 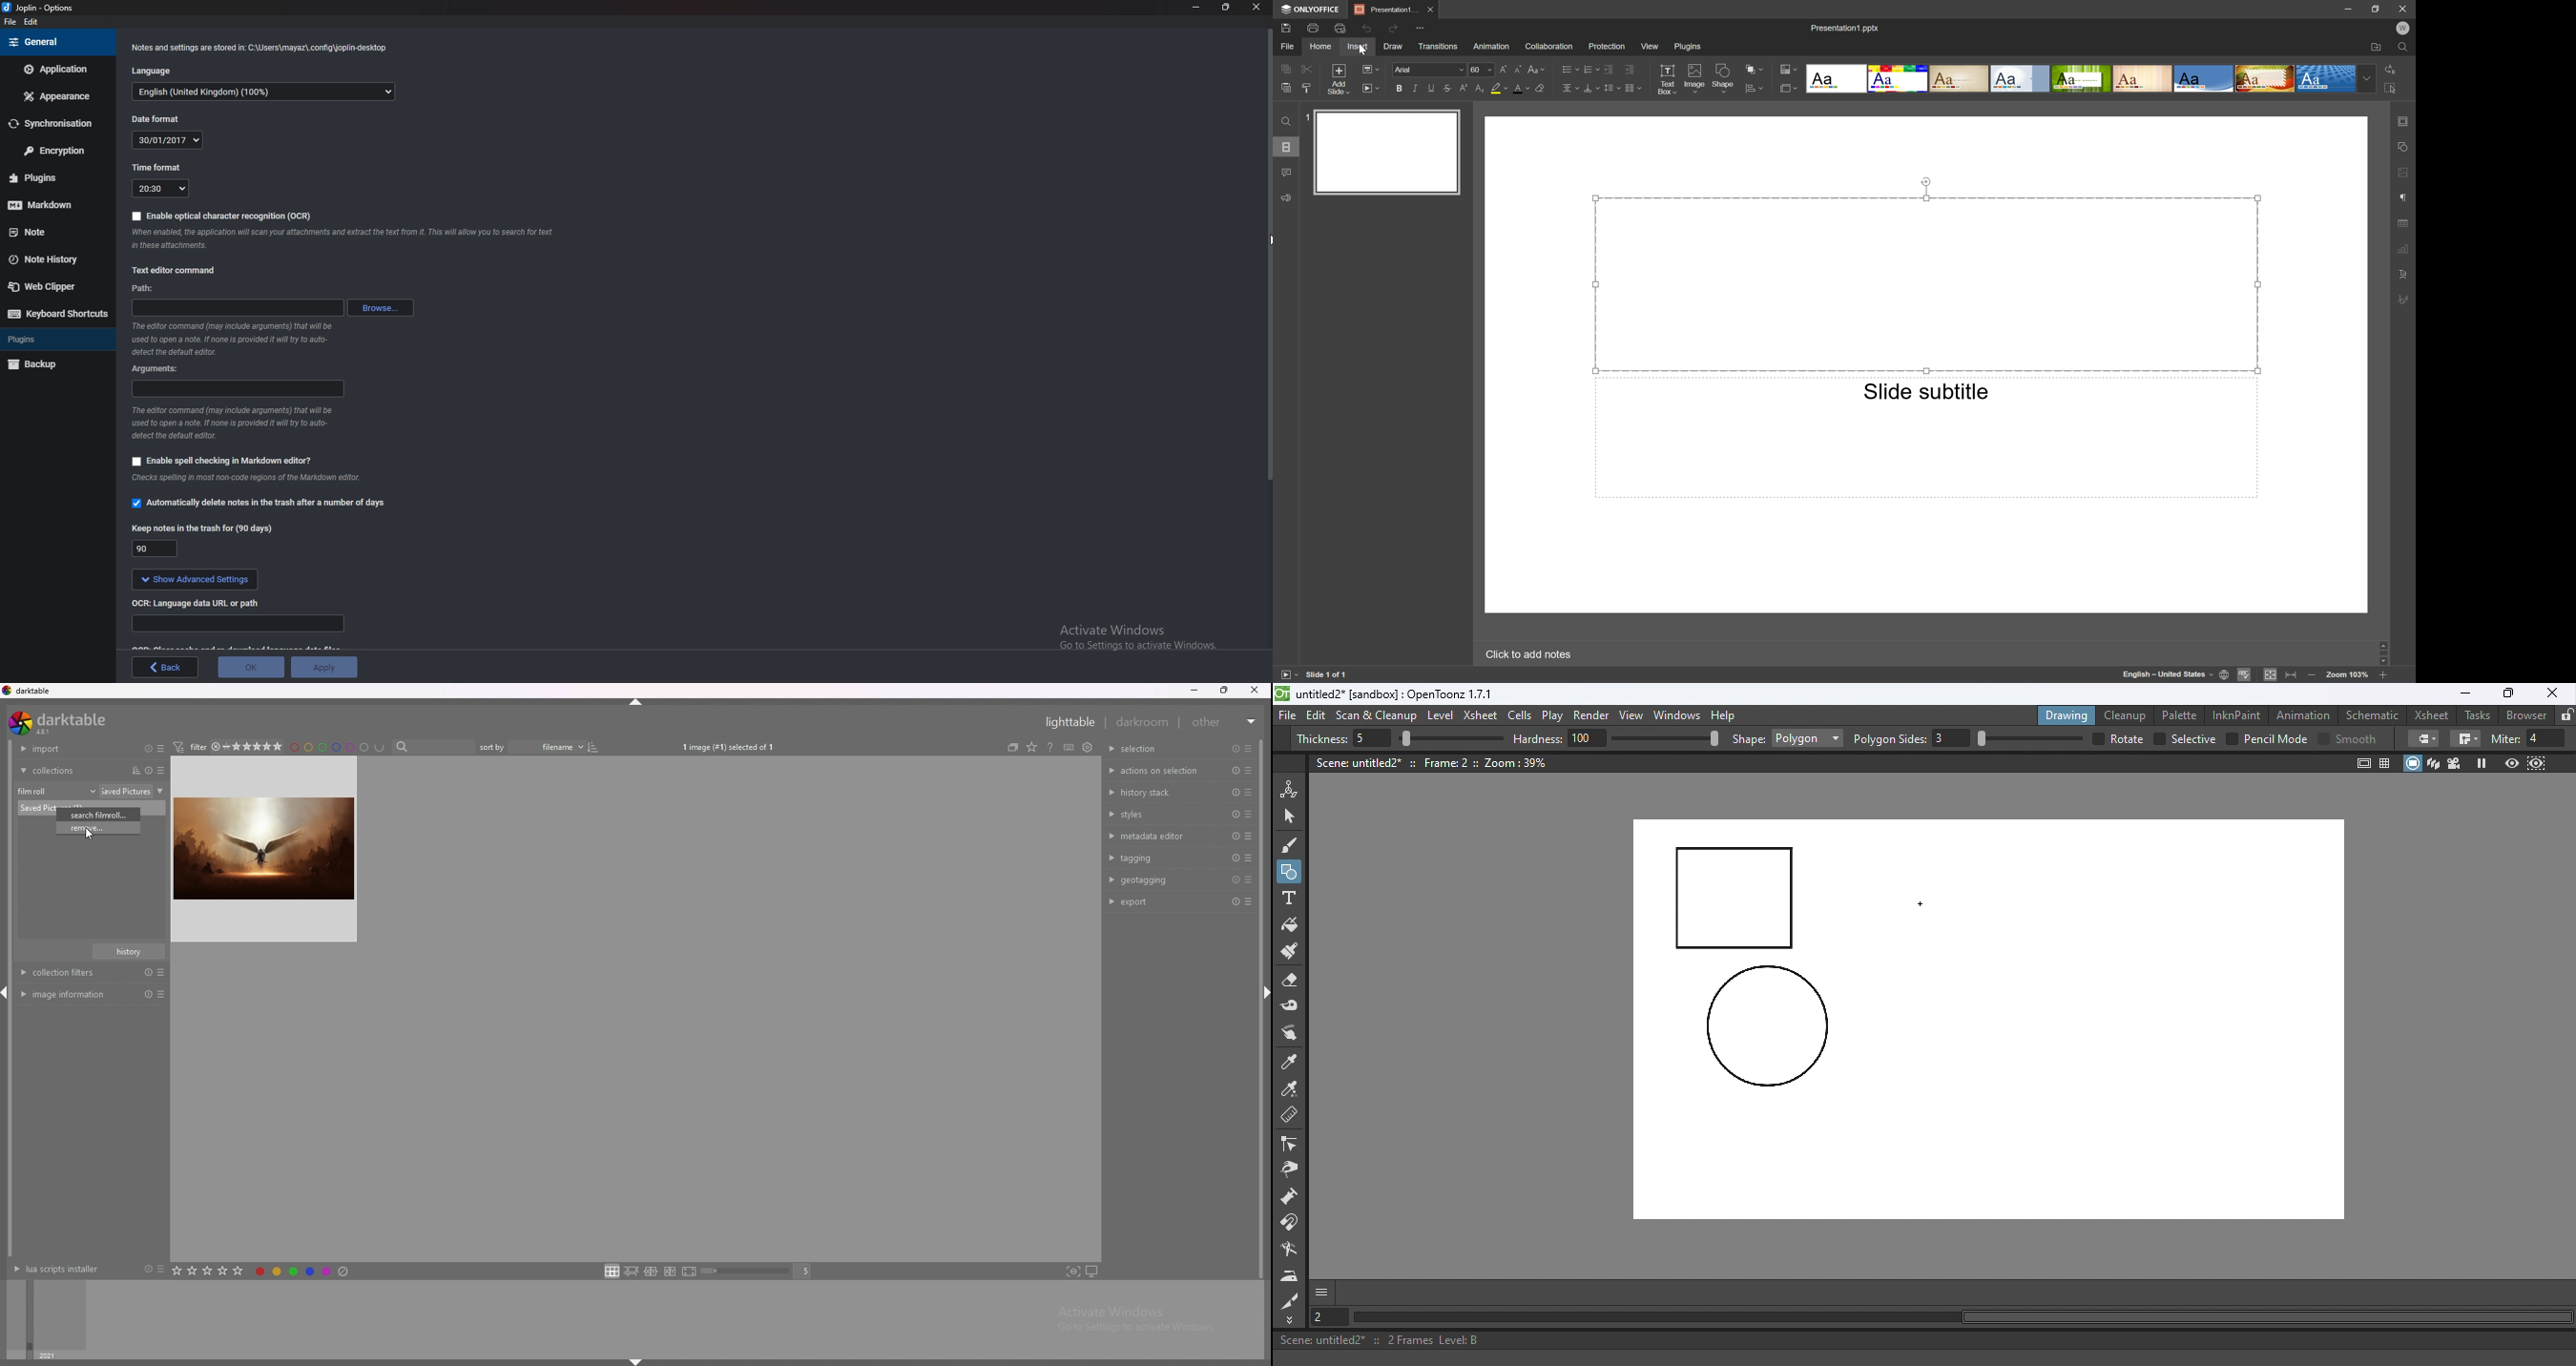 I want to click on Minimize, so click(x=2464, y=693).